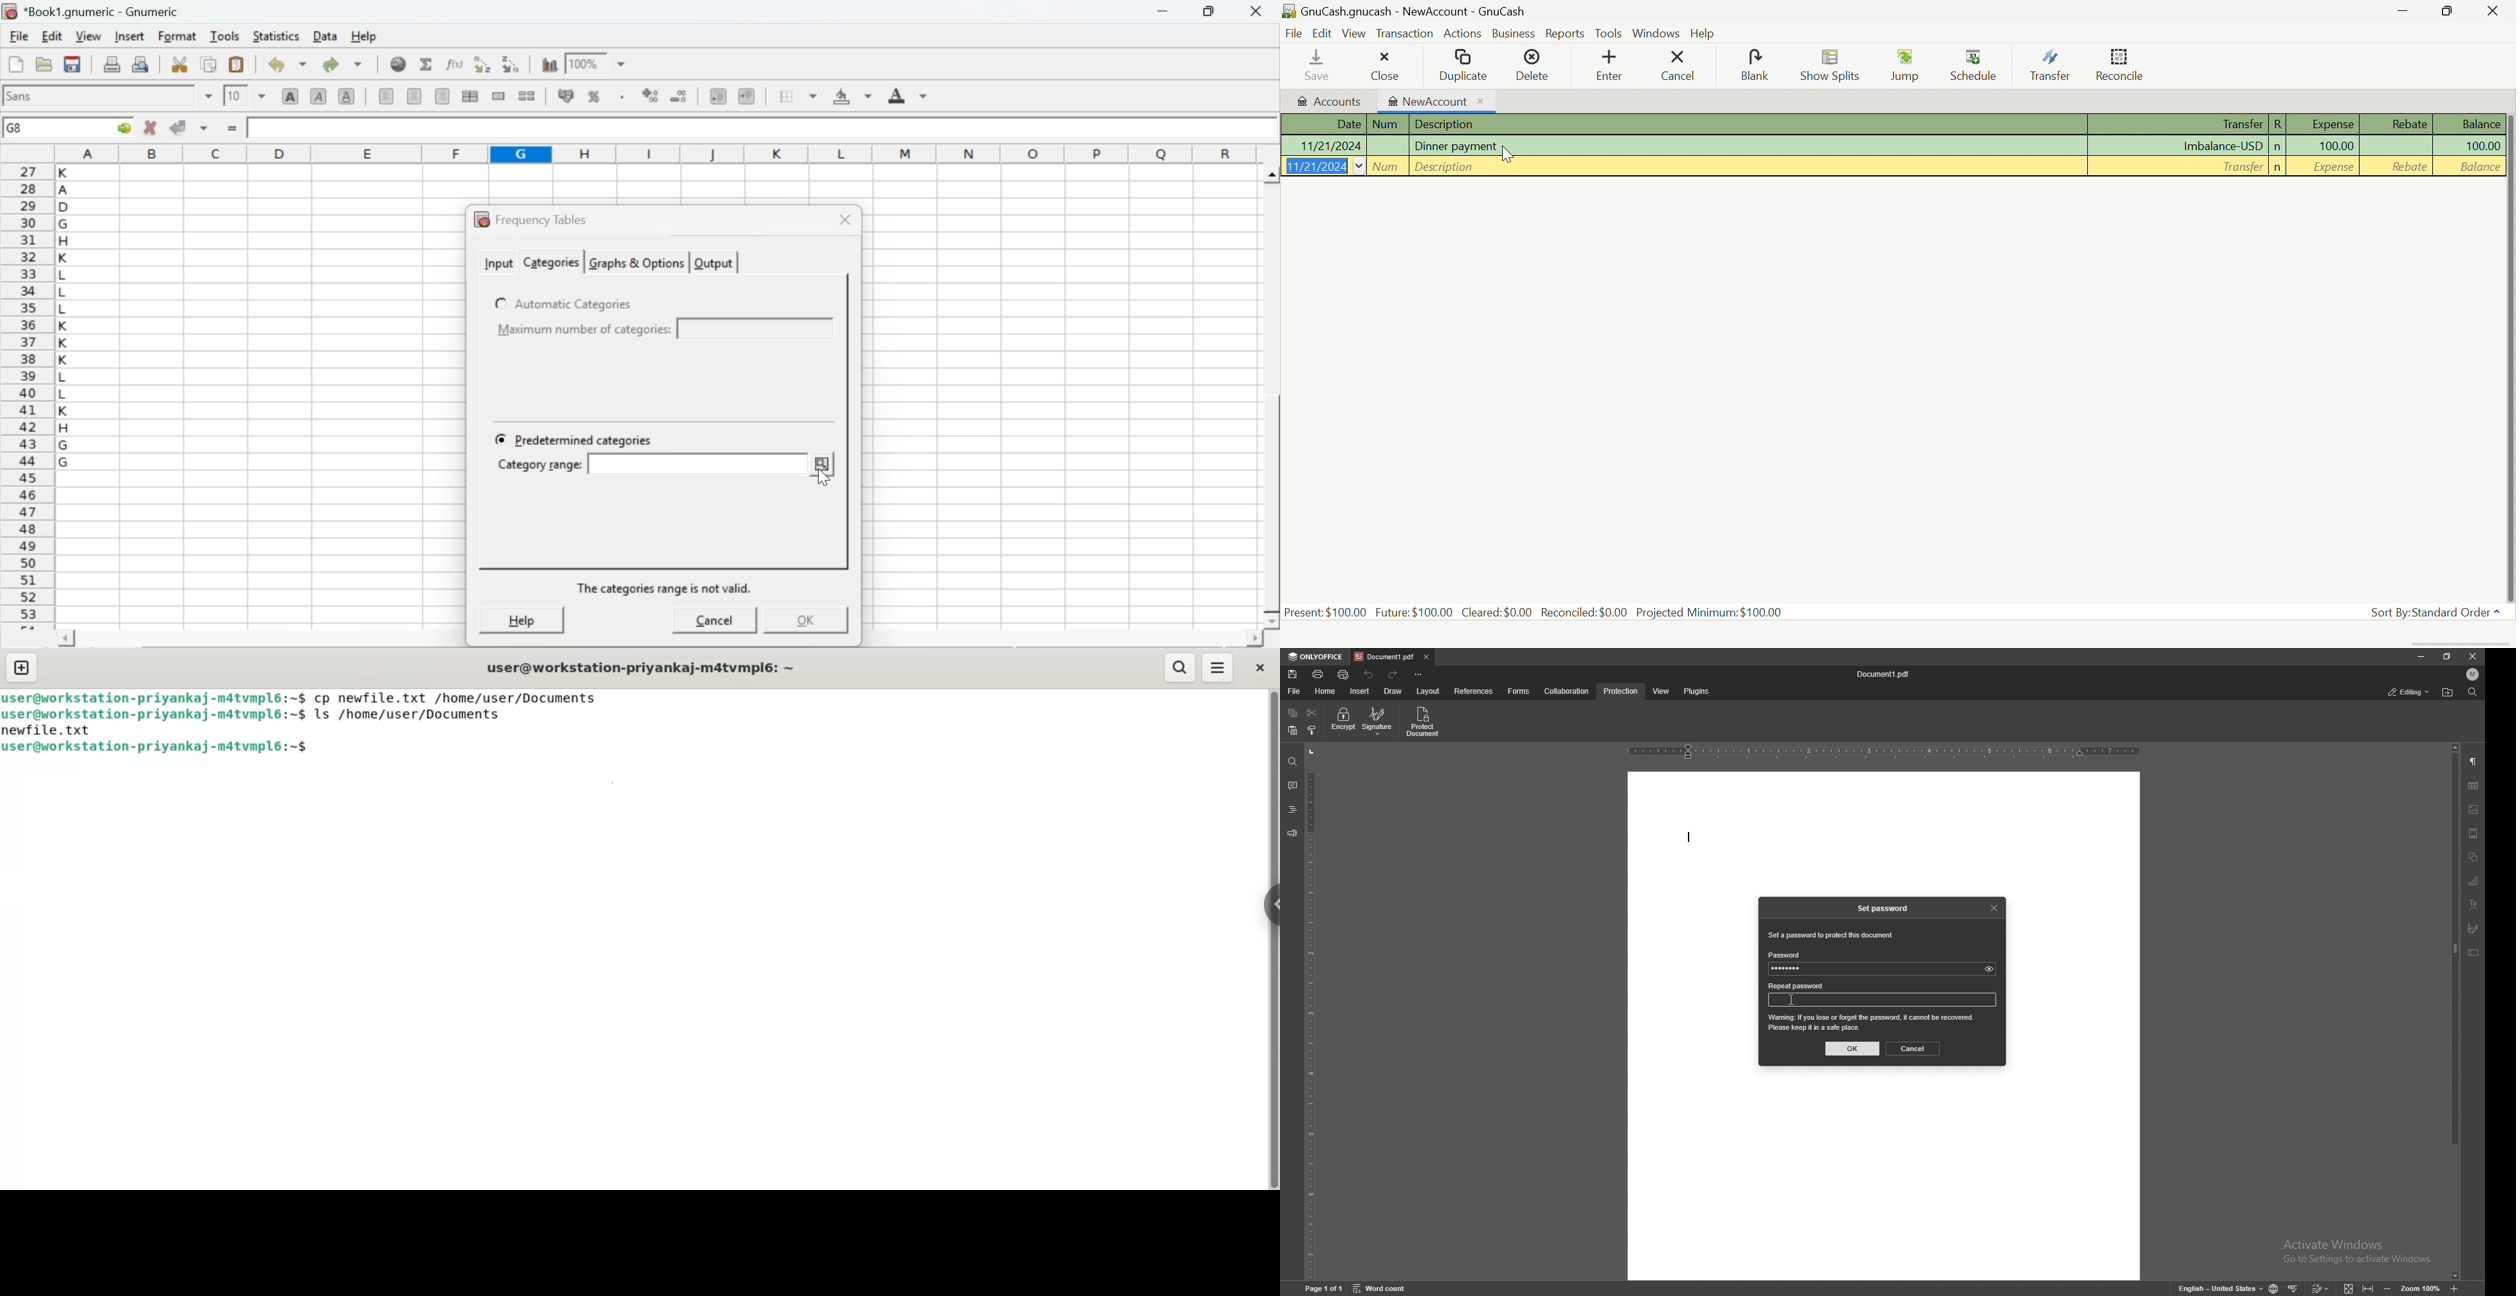 The image size is (2520, 1316). Describe the element at coordinates (1385, 657) in the screenshot. I see `tab` at that location.